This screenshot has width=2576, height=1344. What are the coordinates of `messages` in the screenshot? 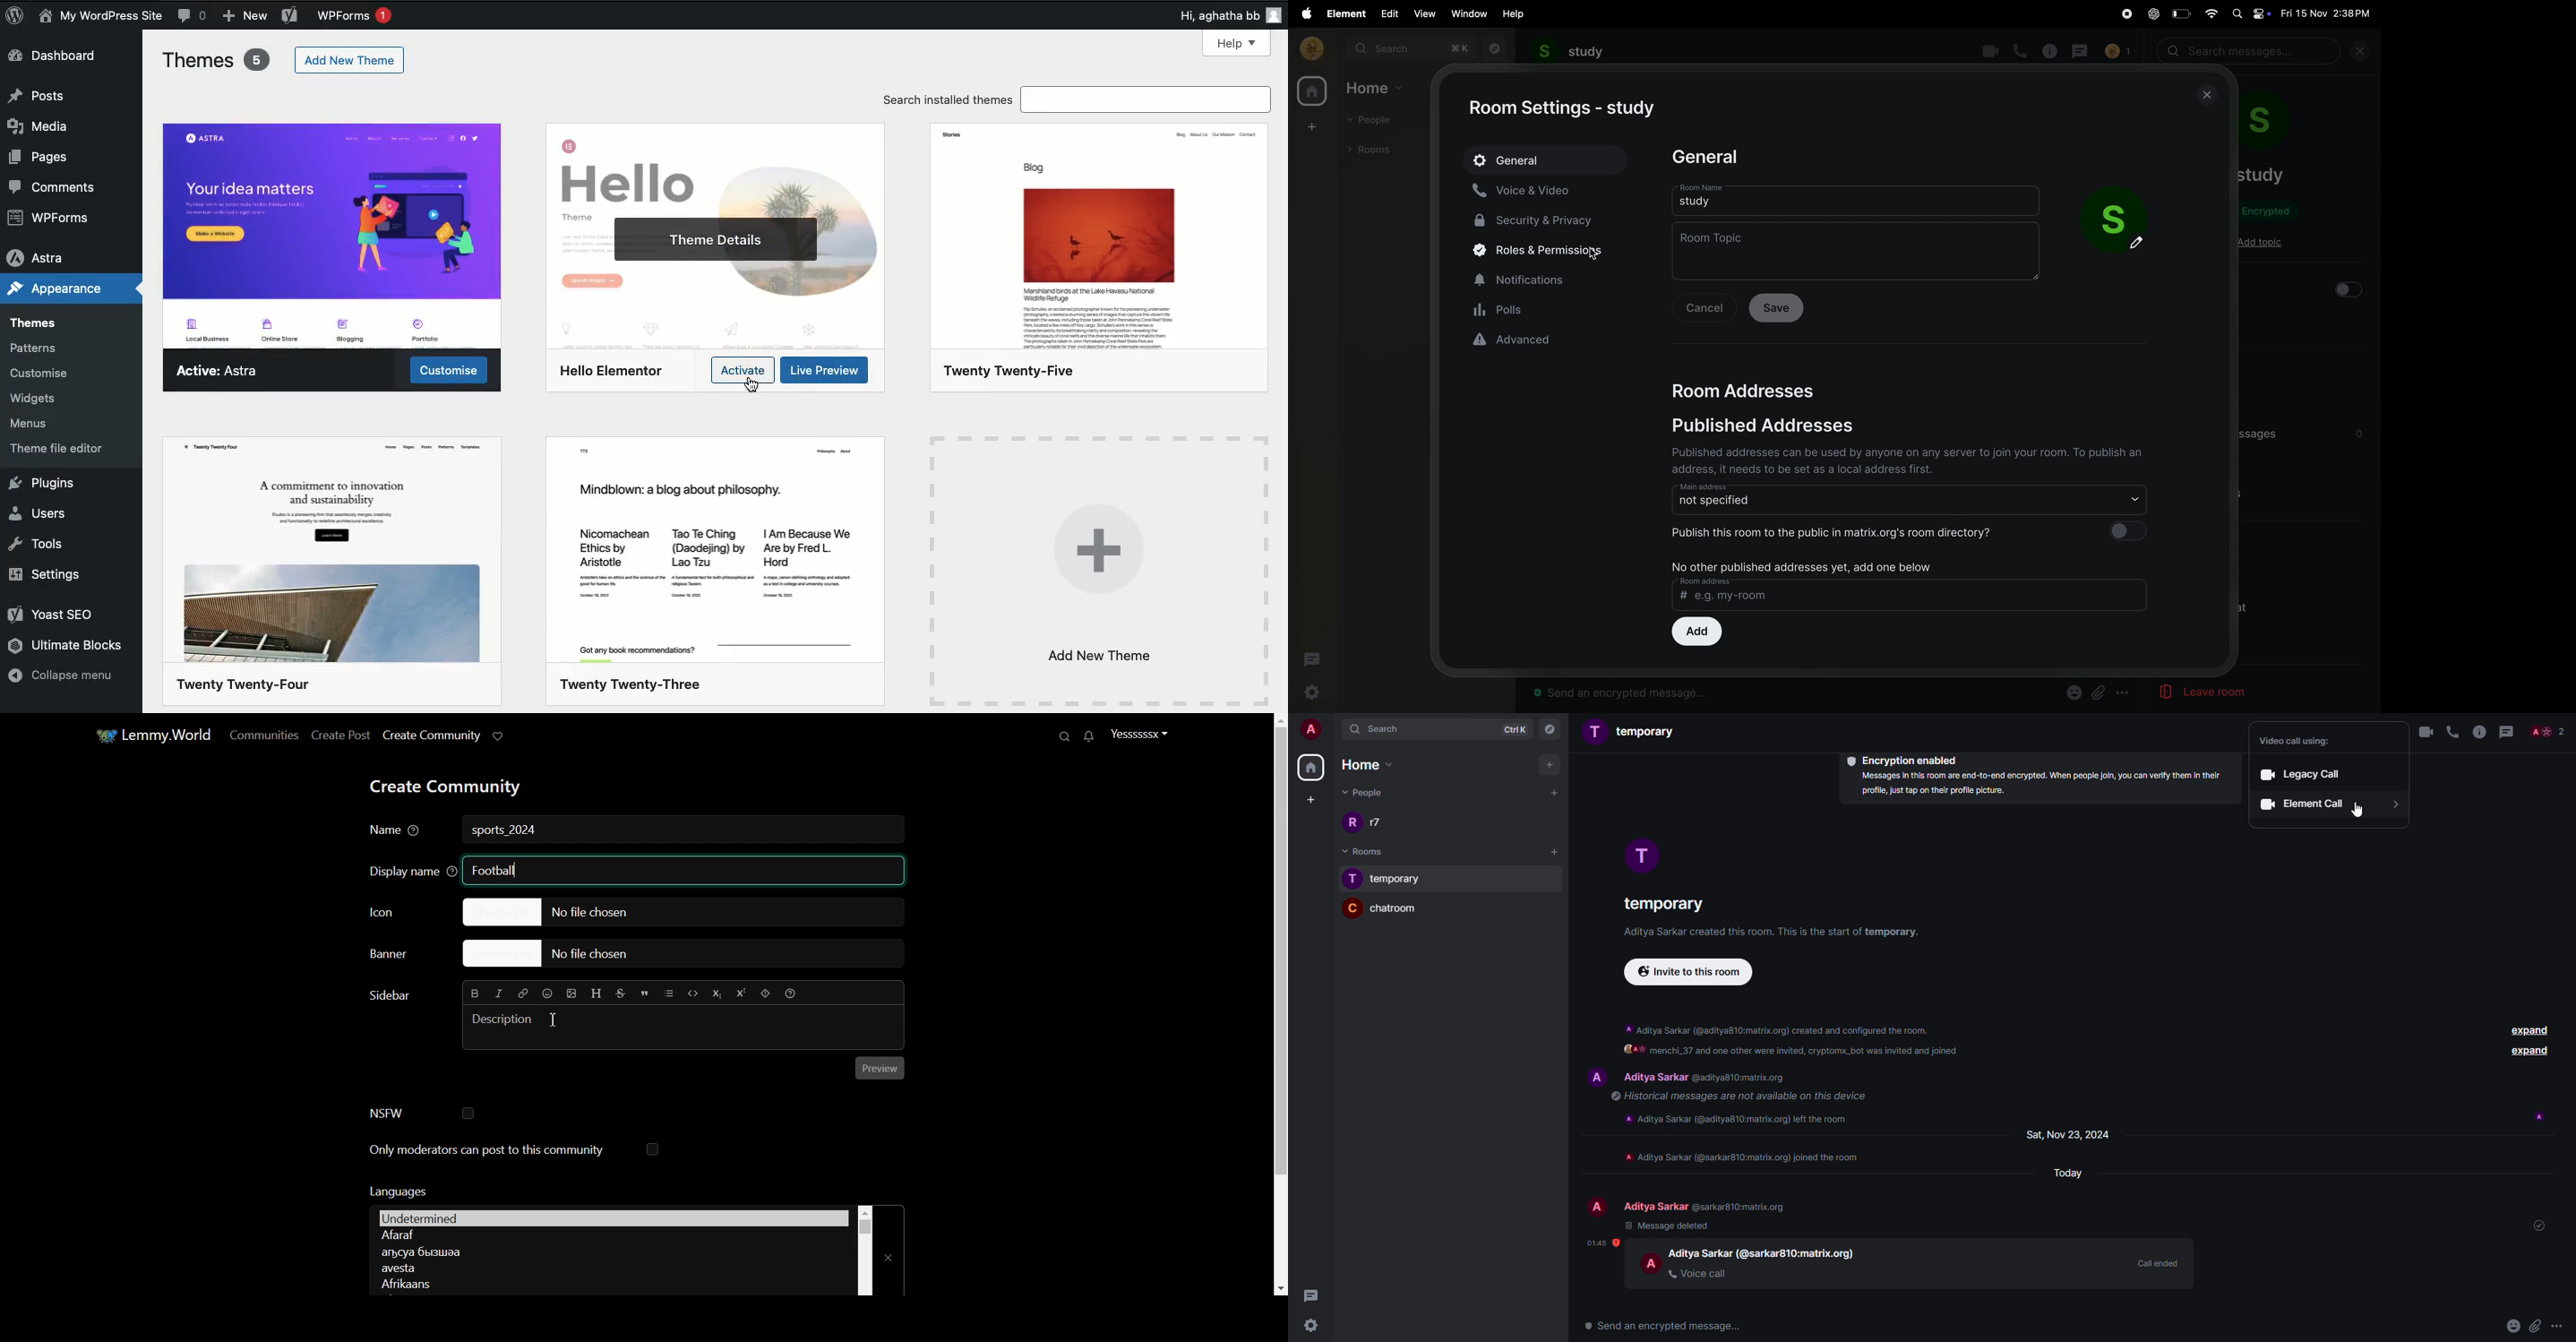 It's located at (2083, 49).